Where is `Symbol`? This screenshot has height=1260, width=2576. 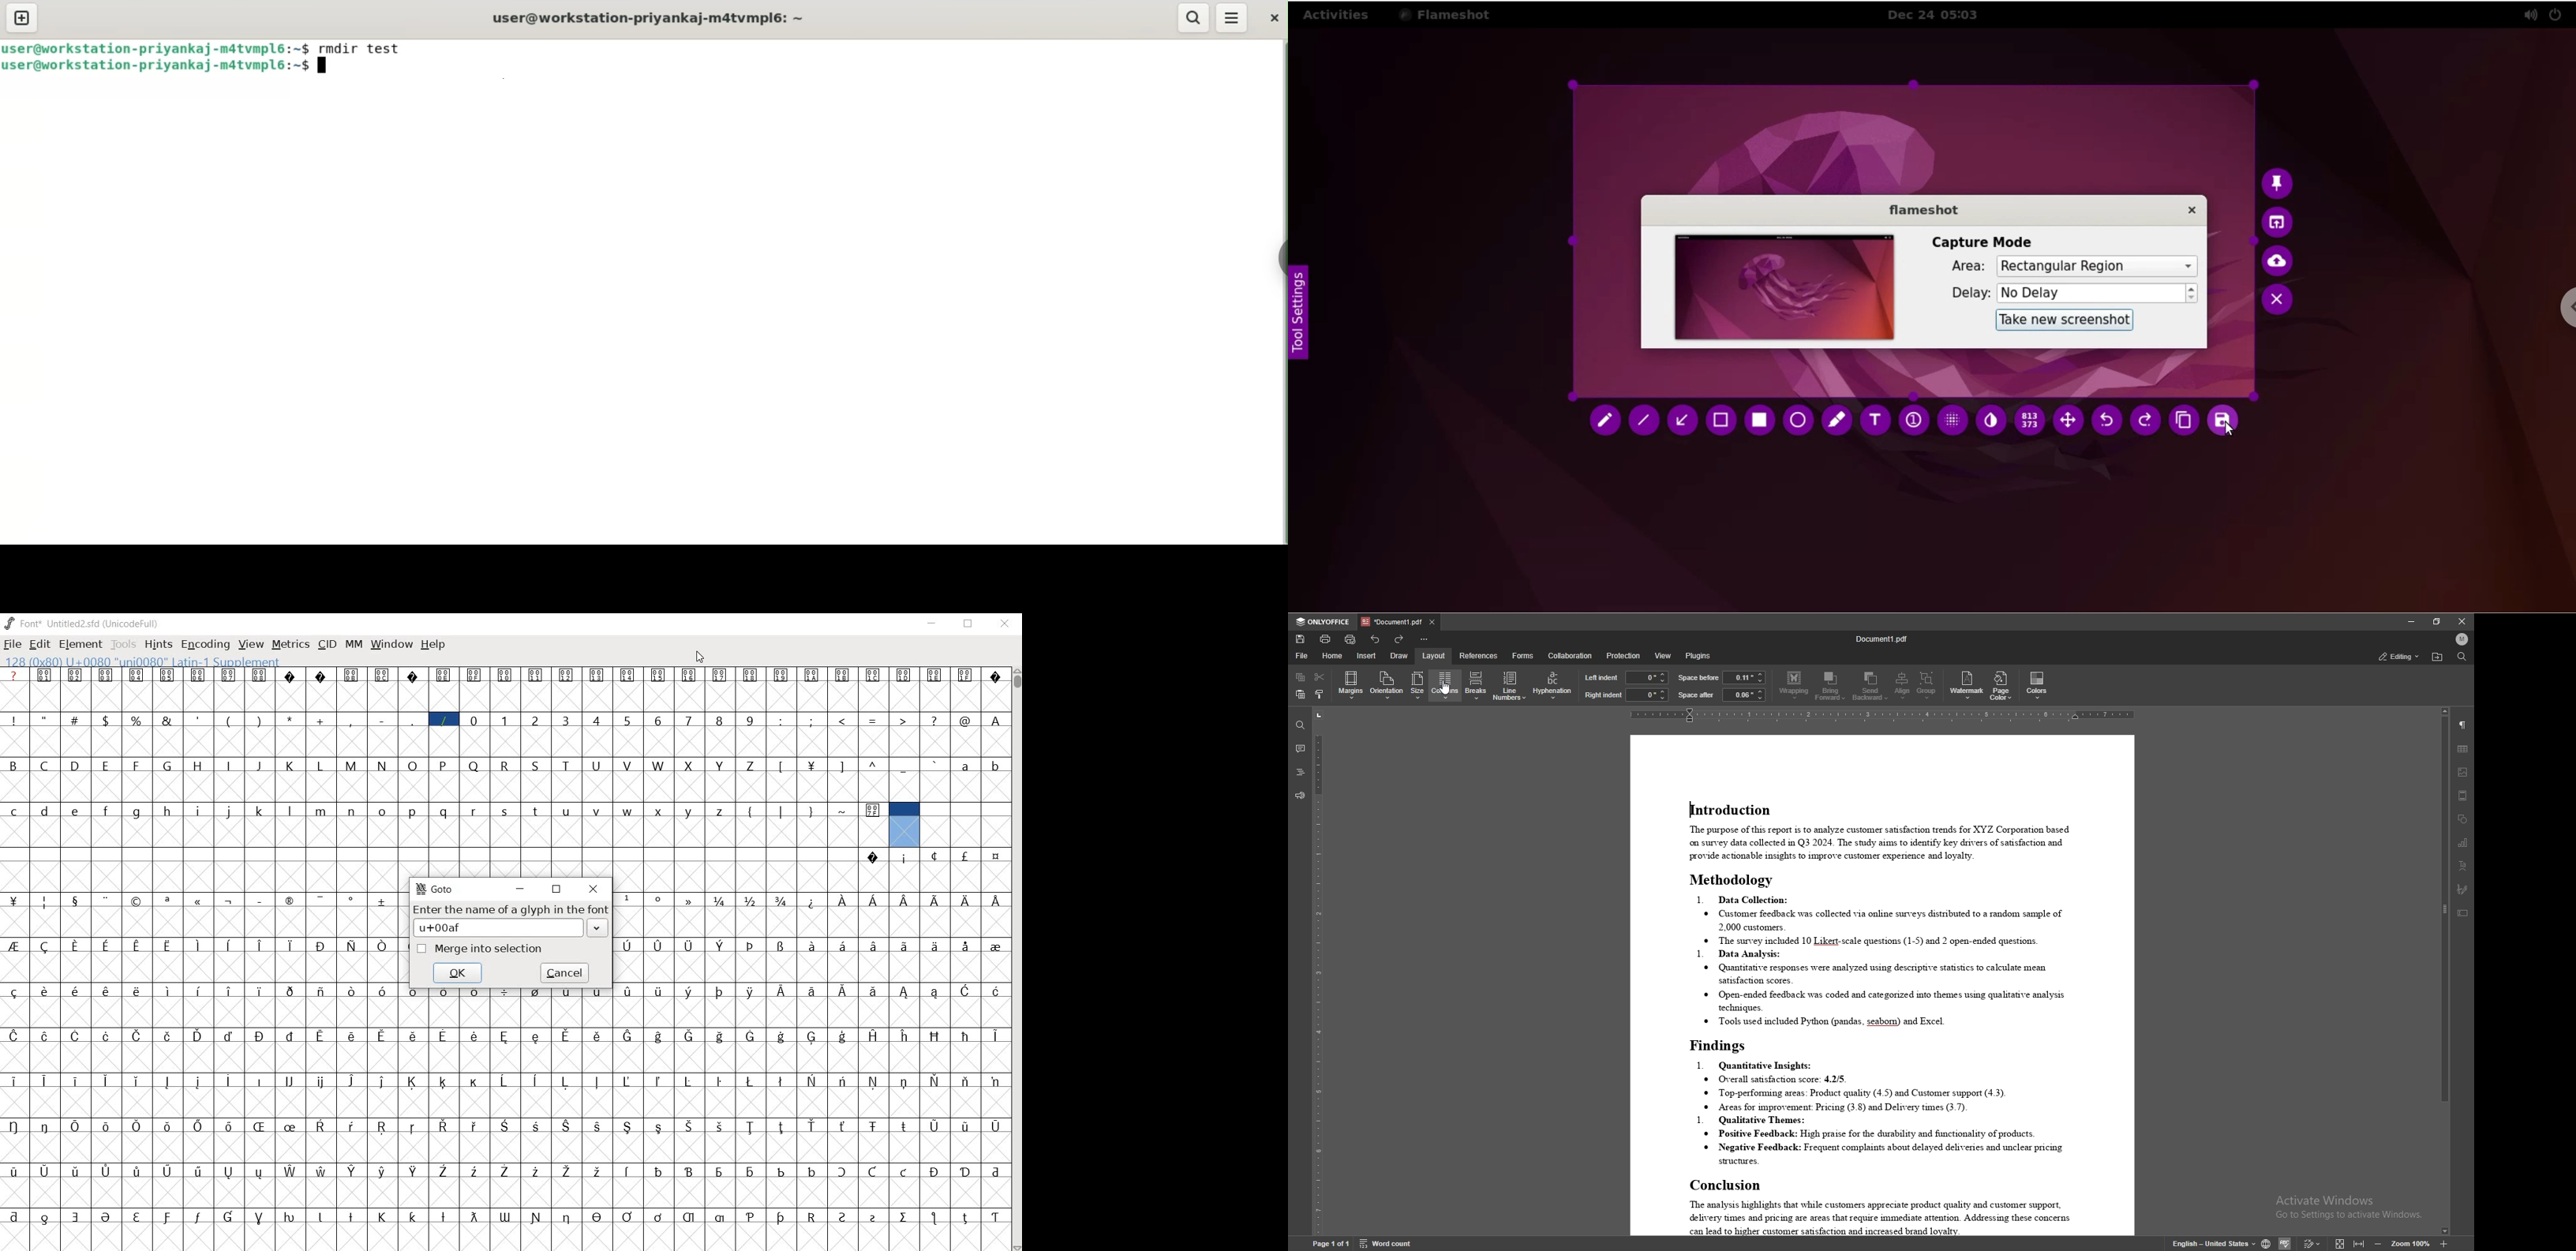 Symbol is located at coordinates (323, 1215).